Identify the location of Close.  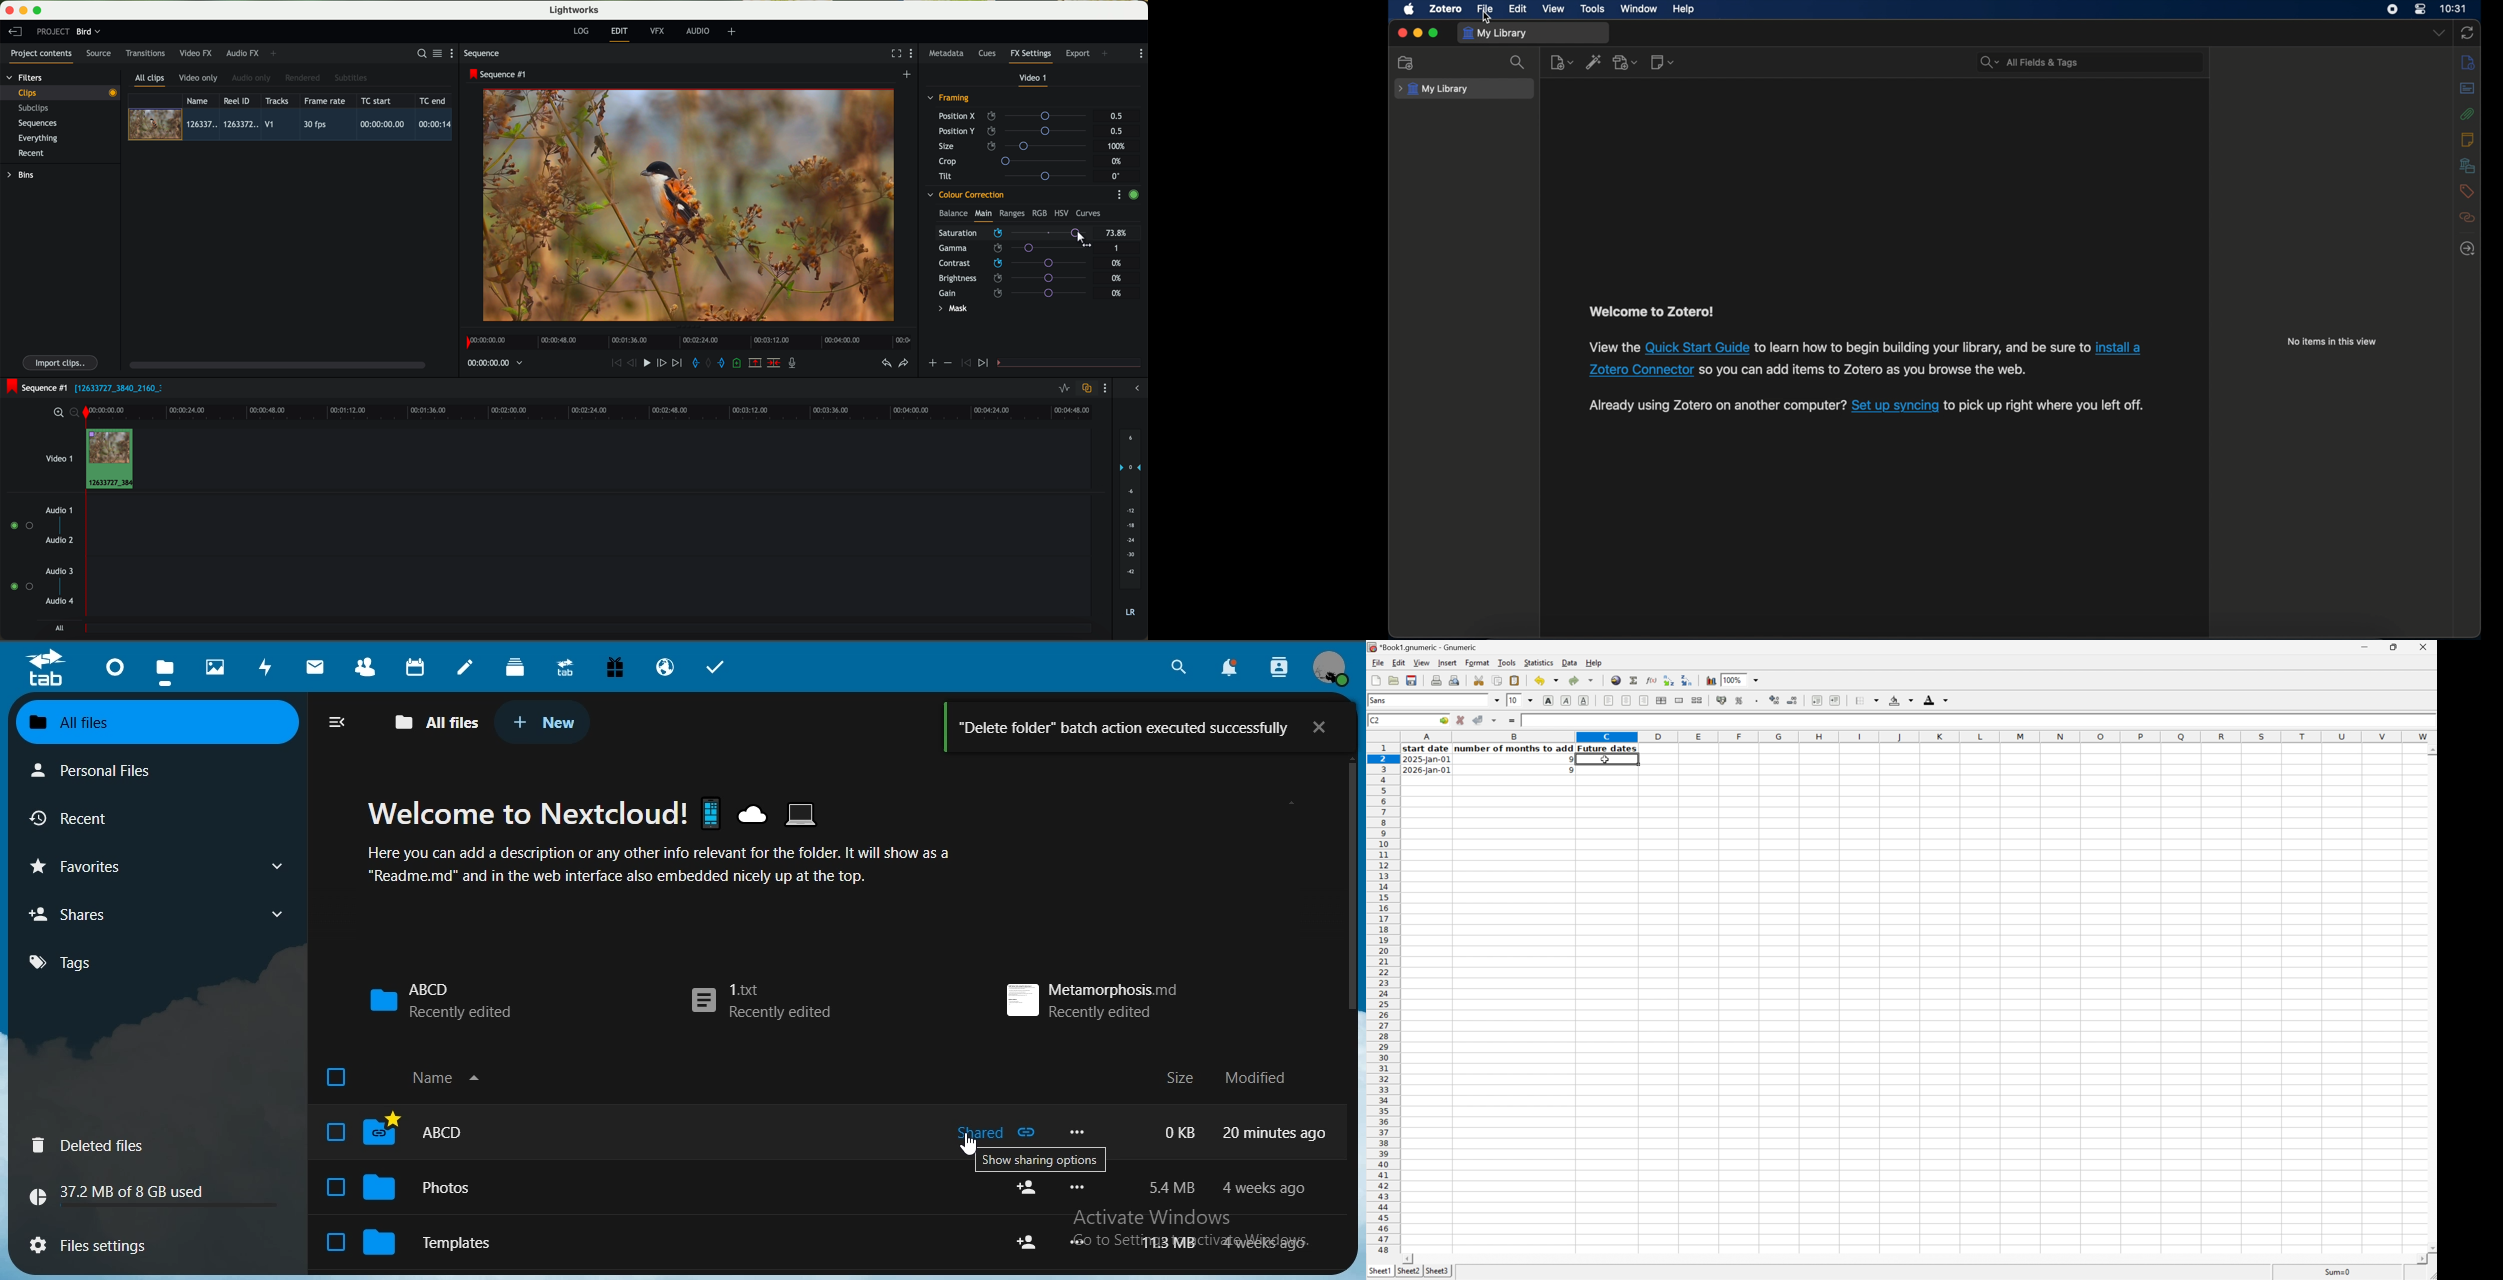
(2425, 645).